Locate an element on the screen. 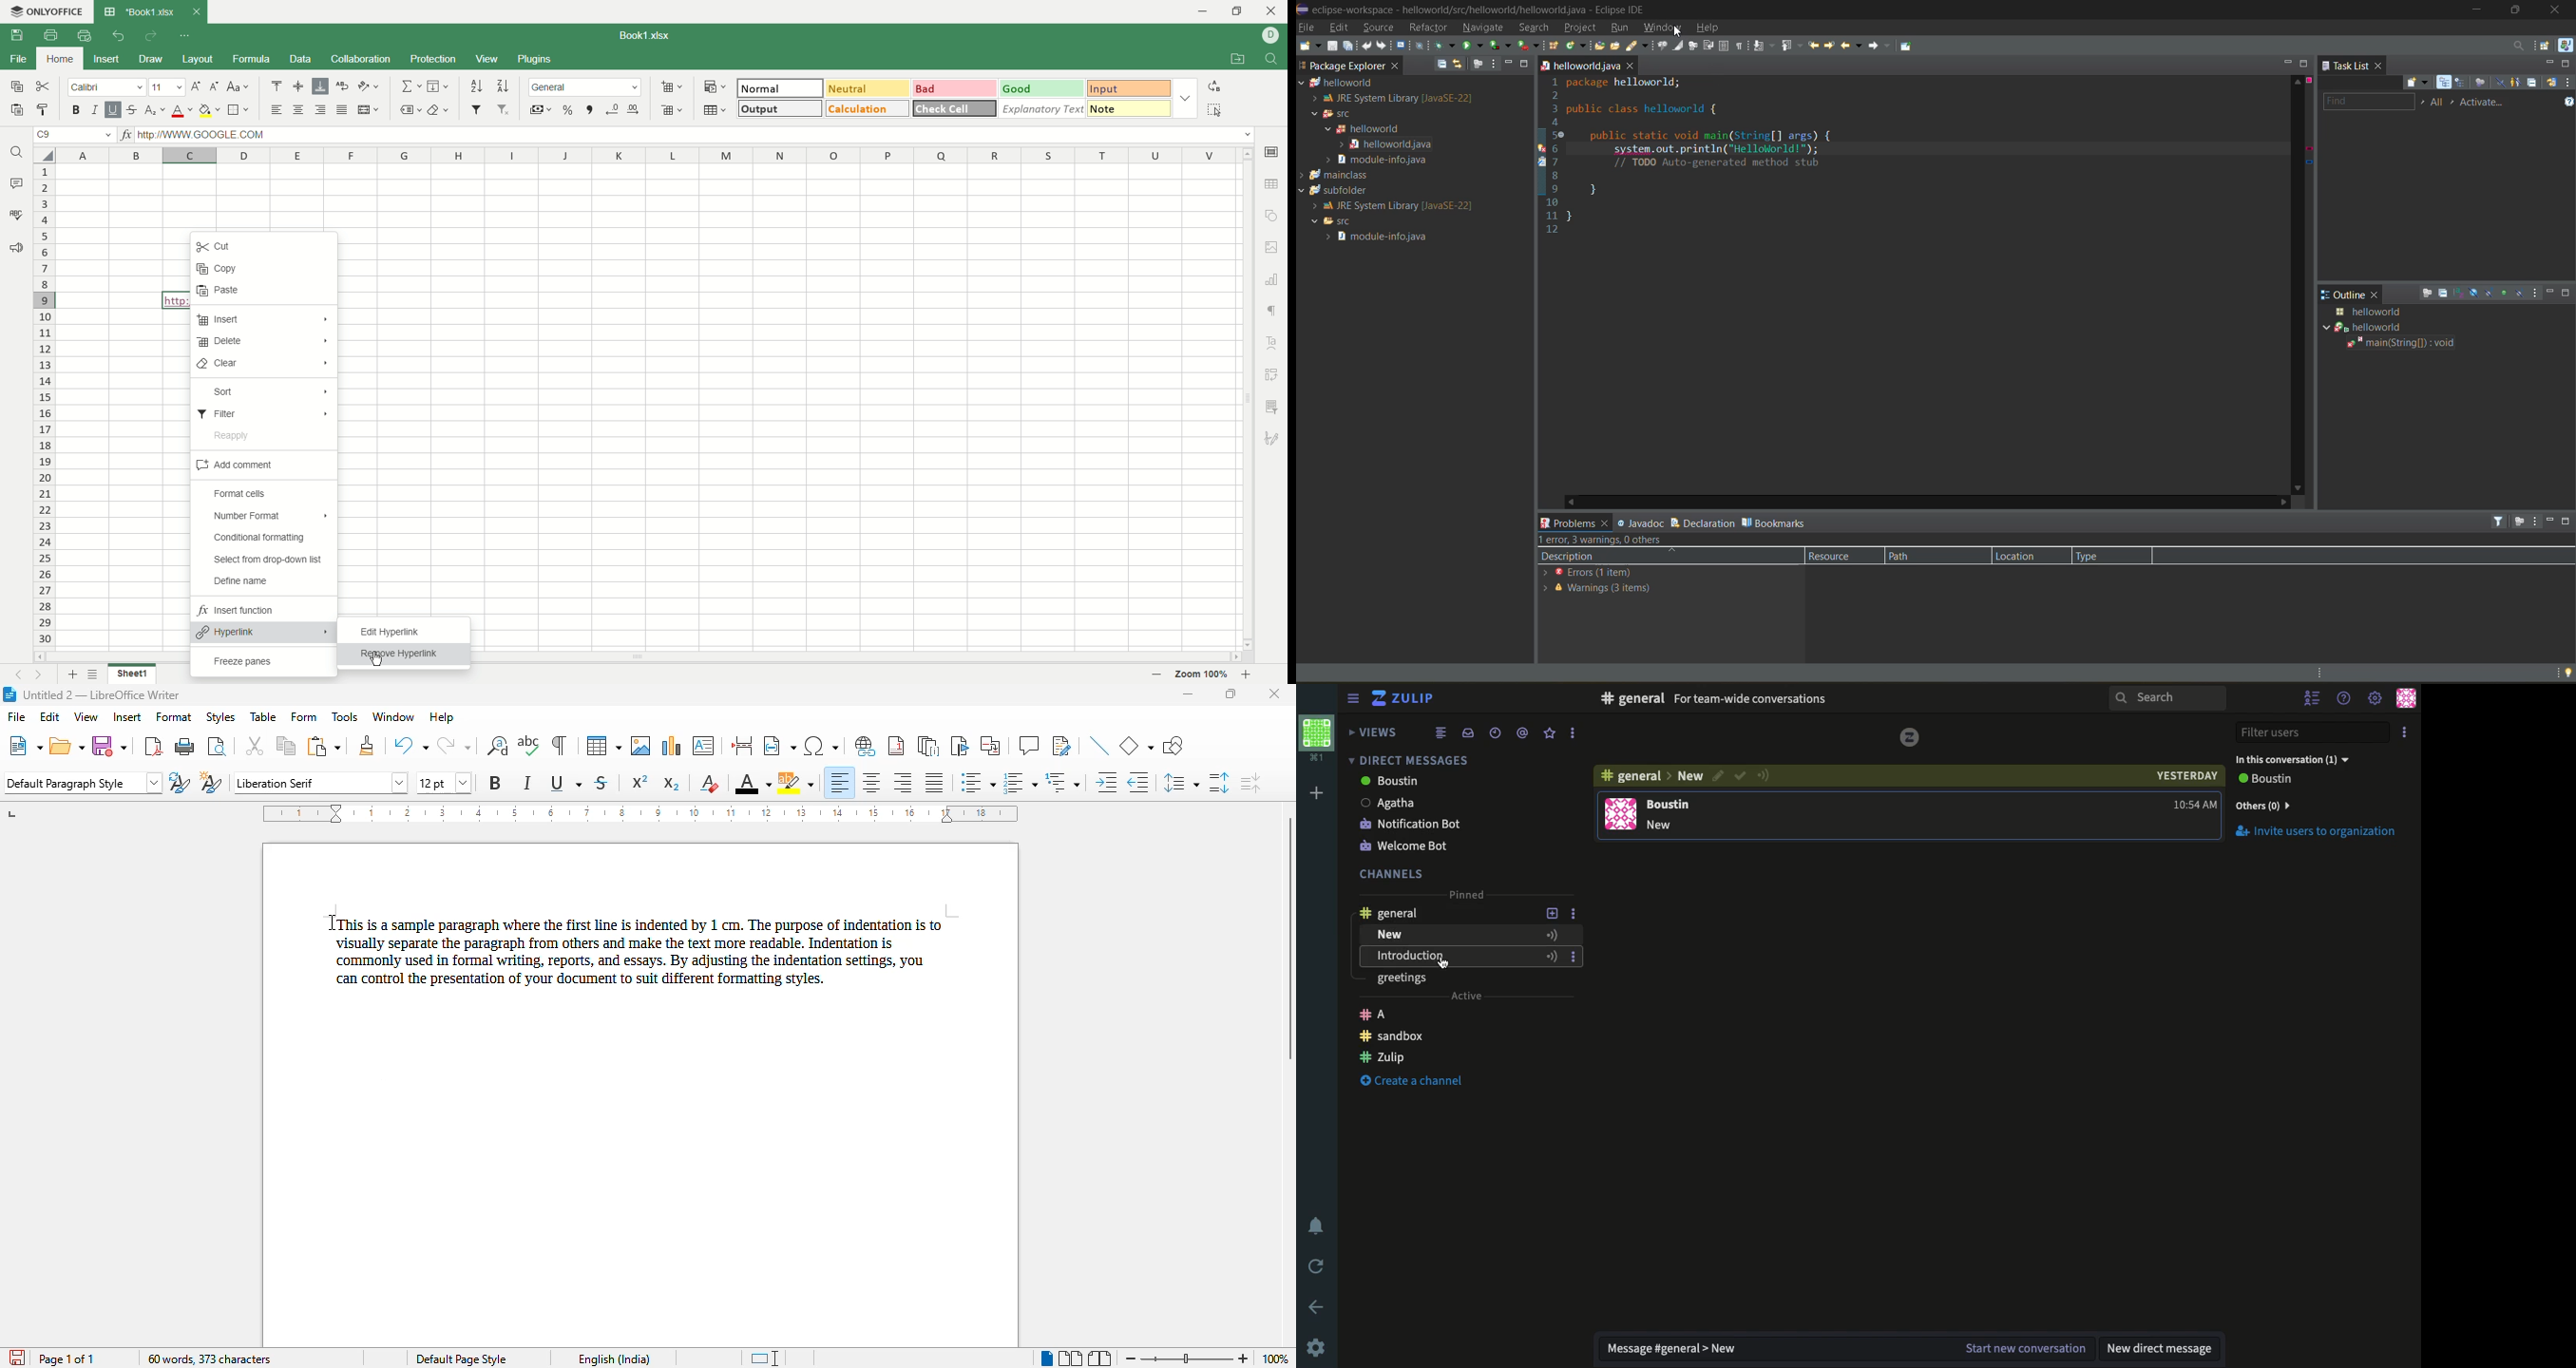 The height and width of the screenshot is (1372, 2576). maximize is located at coordinates (1231, 694).